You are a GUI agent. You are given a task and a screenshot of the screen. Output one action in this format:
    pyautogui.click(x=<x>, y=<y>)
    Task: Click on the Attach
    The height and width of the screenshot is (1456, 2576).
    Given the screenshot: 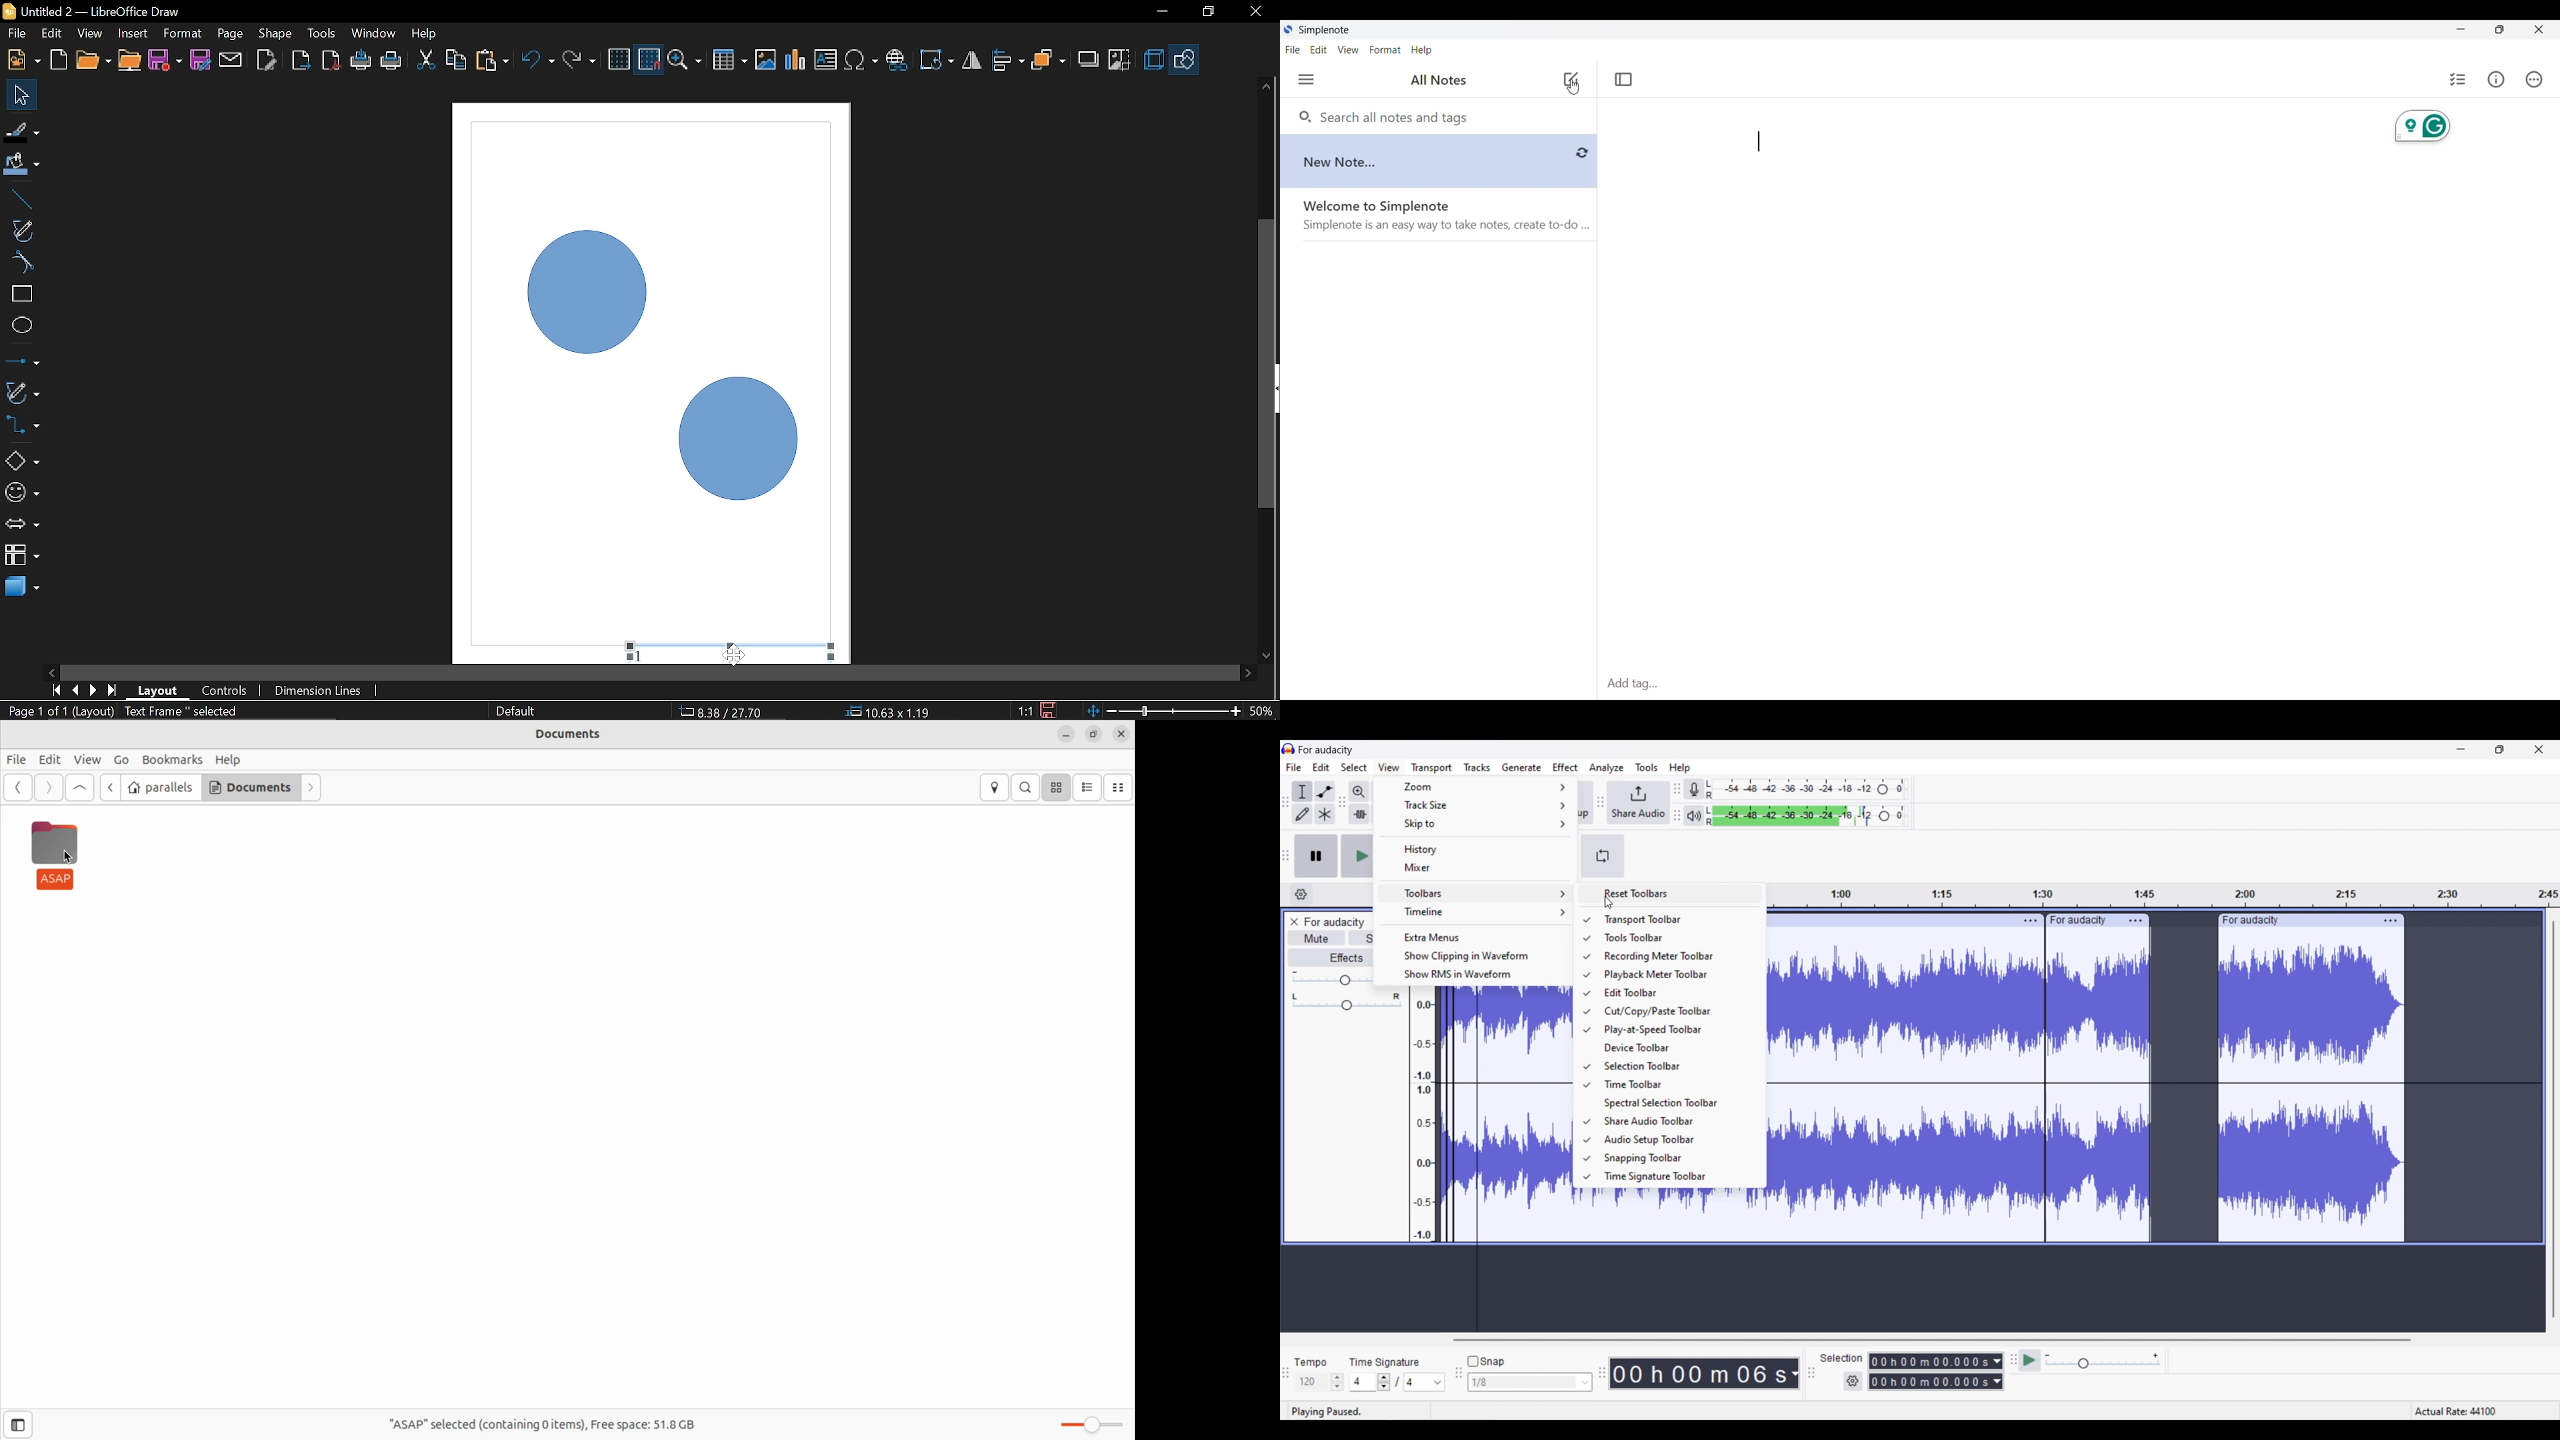 What is the action you would take?
    pyautogui.click(x=232, y=59)
    